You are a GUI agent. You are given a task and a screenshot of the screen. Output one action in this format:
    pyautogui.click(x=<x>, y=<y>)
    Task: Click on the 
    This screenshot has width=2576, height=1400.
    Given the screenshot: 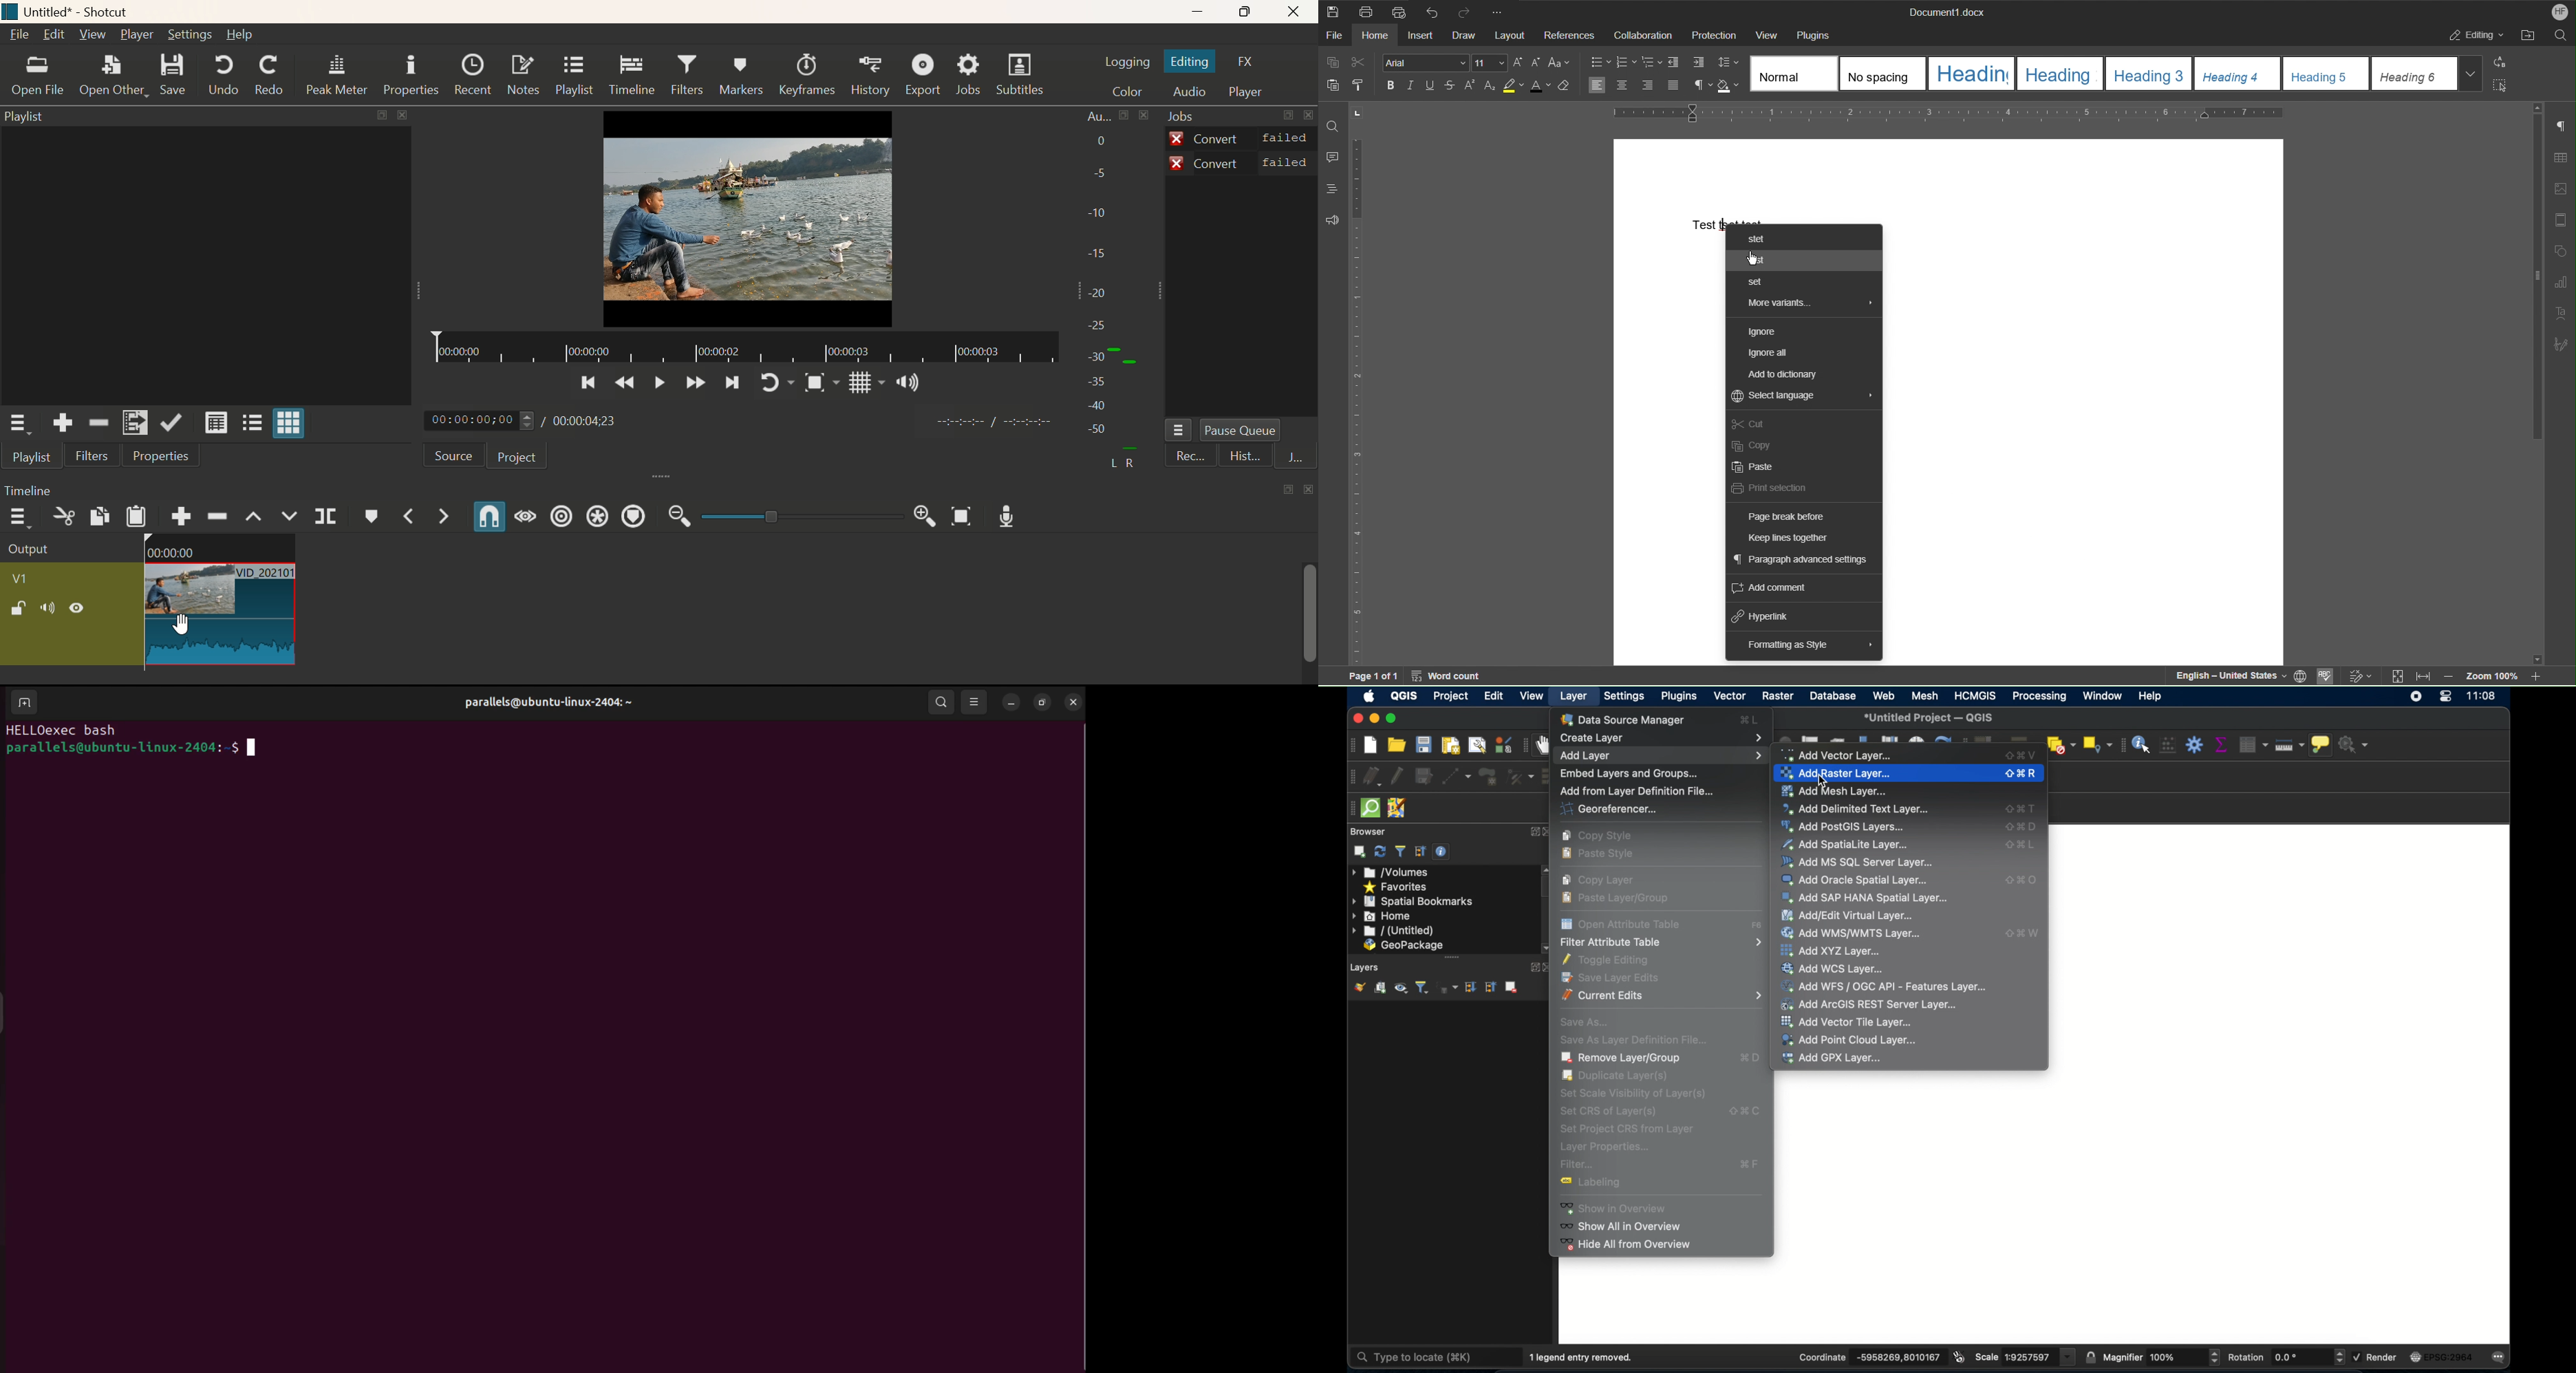 What is the action you would take?
    pyautogui.click(x=242, y=34)
    